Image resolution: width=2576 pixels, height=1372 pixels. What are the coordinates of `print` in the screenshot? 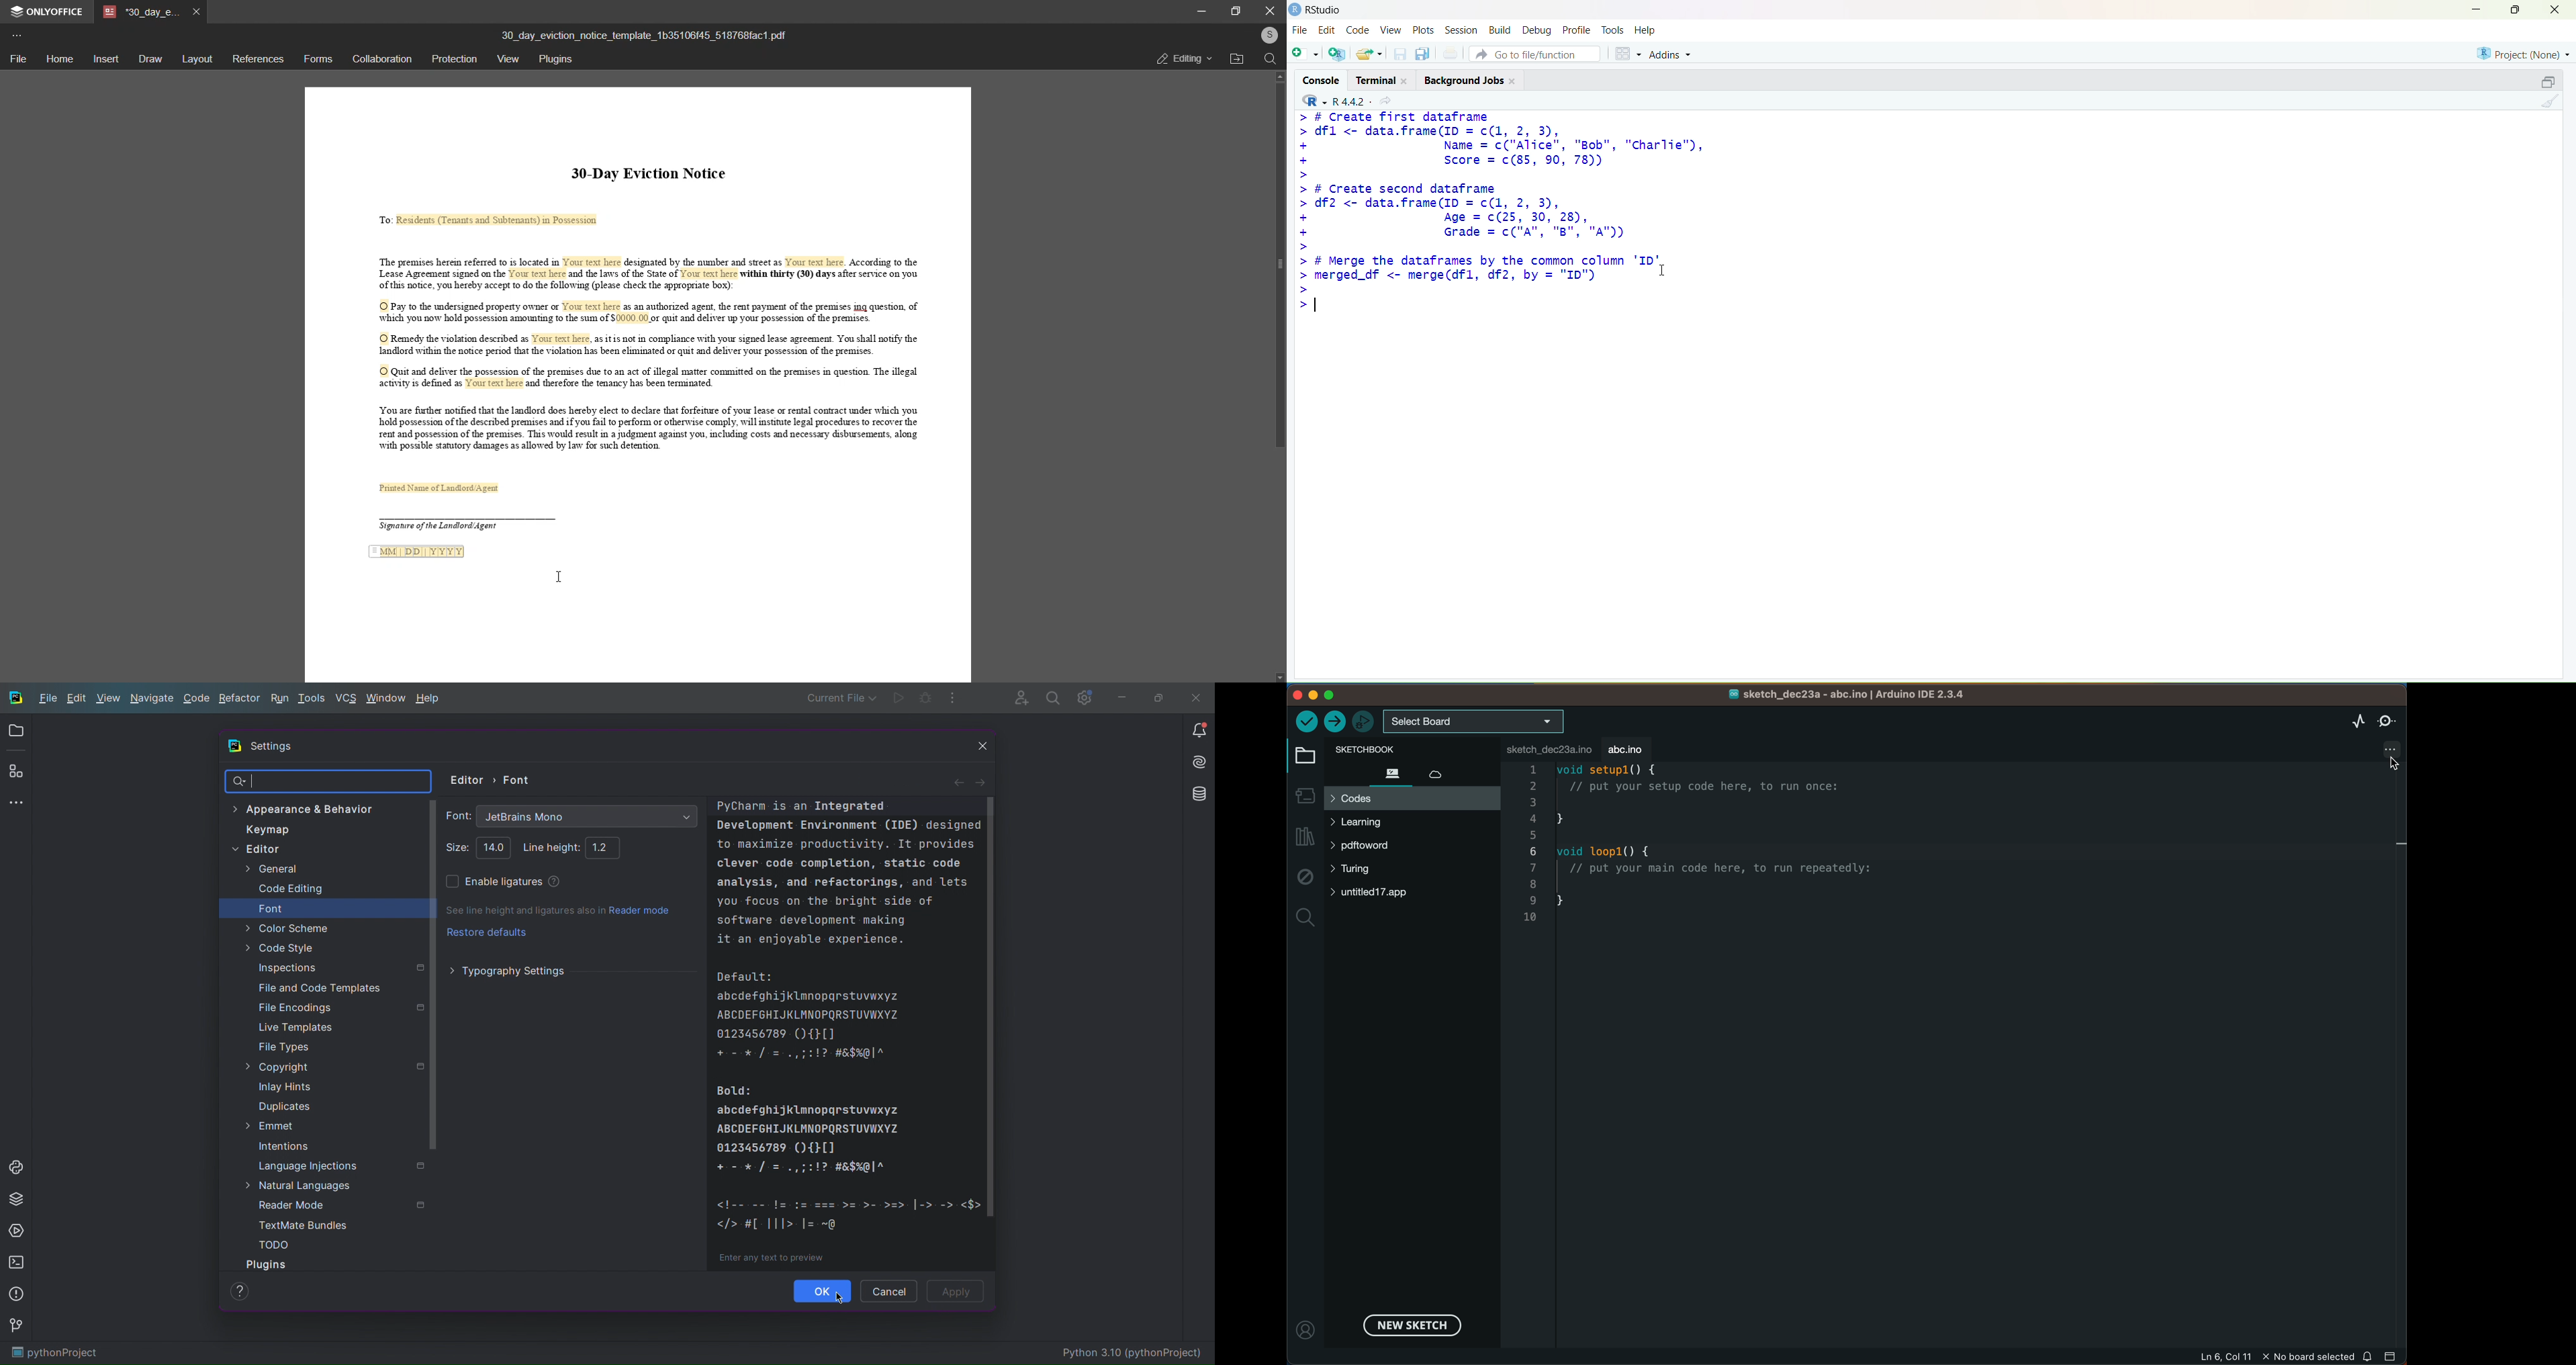 It's located at (1450, 54).